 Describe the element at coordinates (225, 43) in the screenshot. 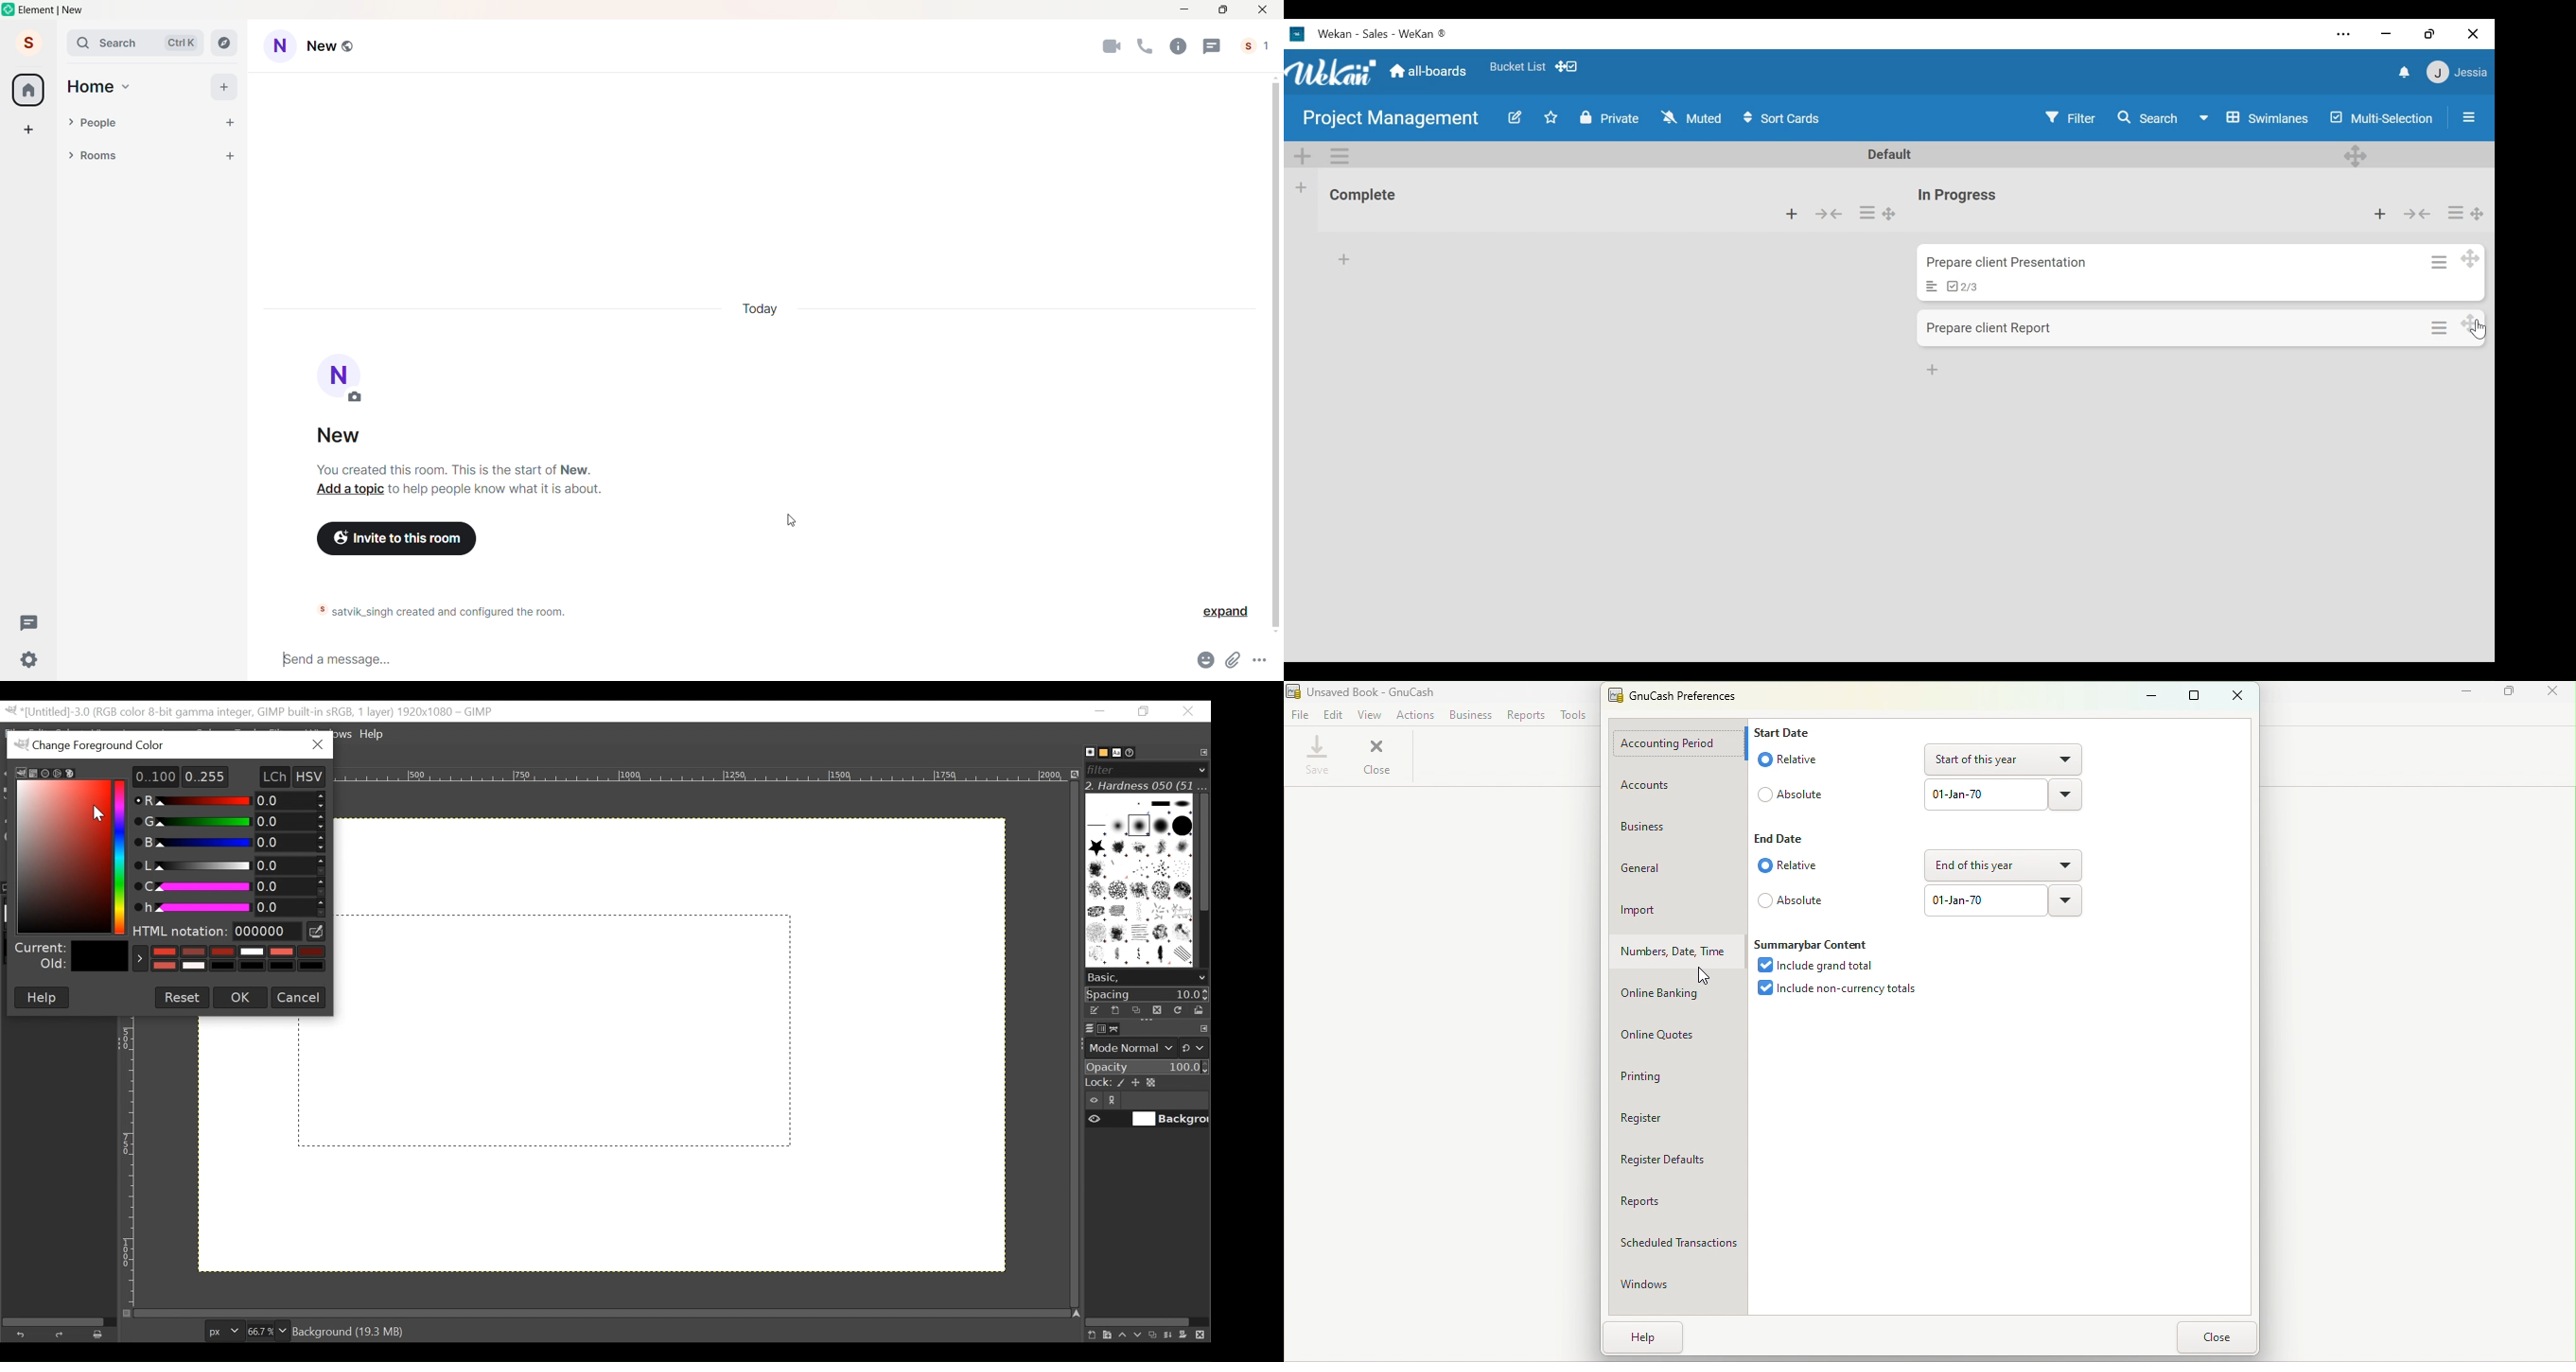

I see `Explore Rooms` at that location.